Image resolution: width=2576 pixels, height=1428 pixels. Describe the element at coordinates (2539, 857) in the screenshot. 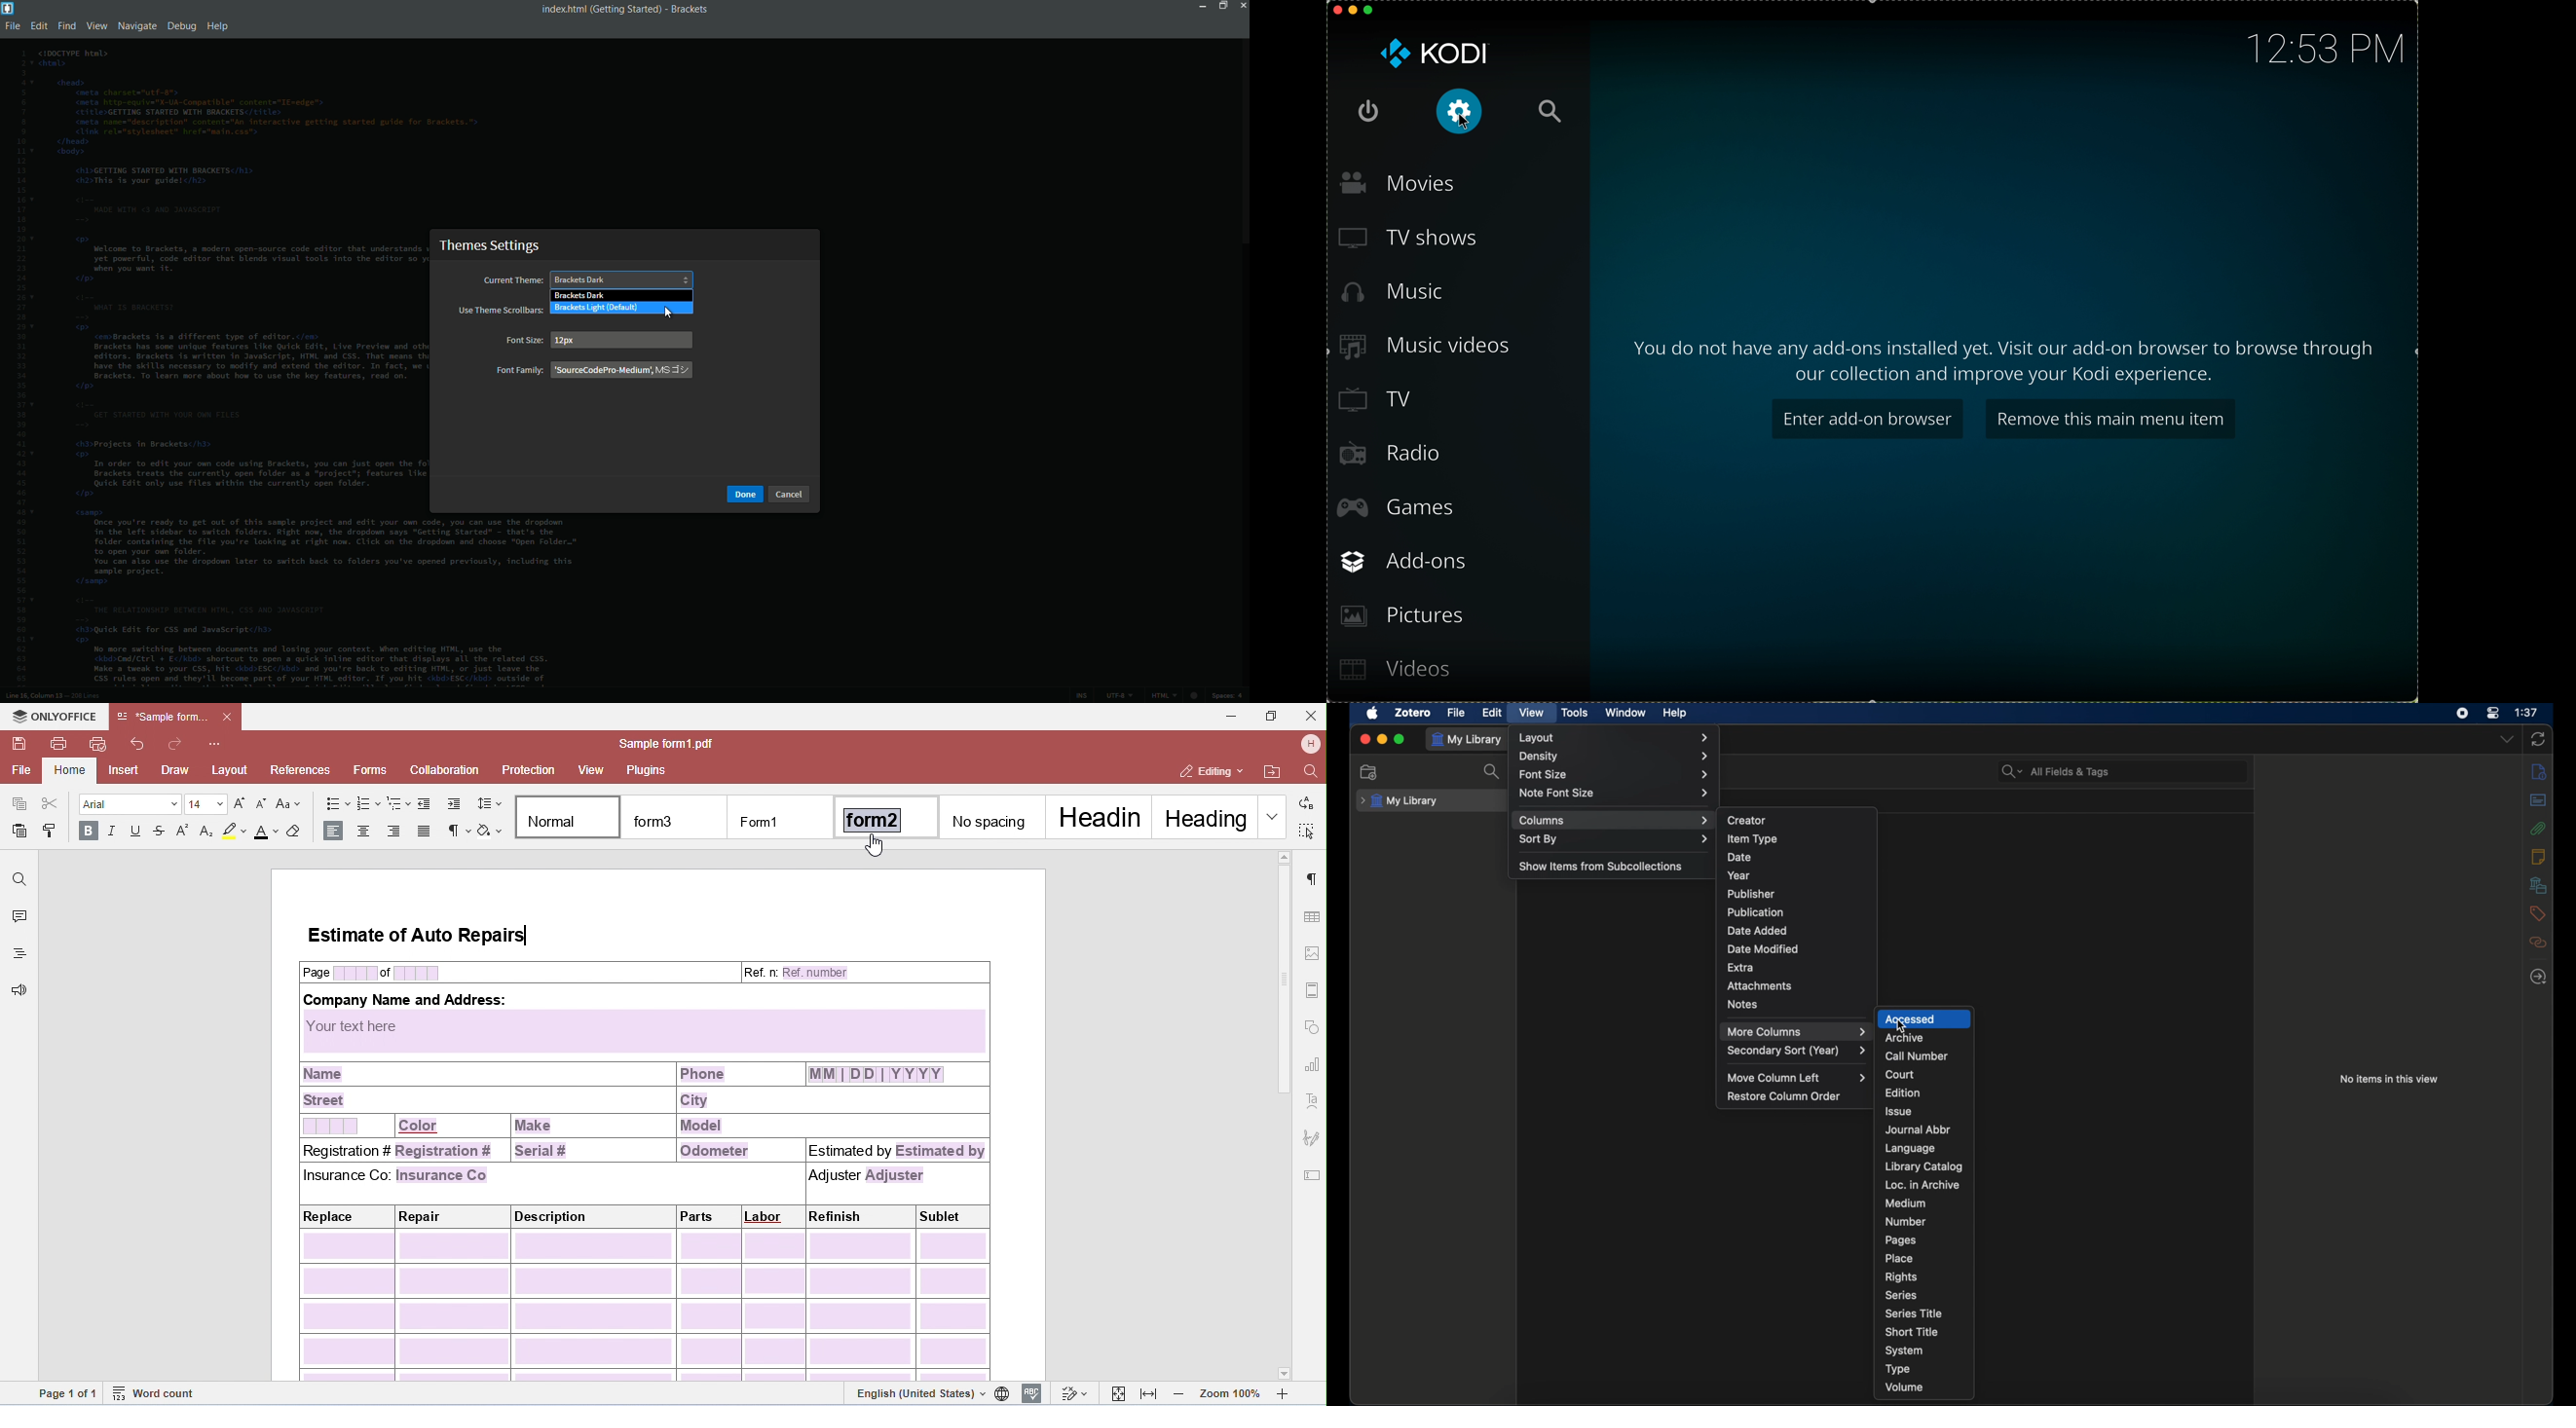

I see `notes` at that location.